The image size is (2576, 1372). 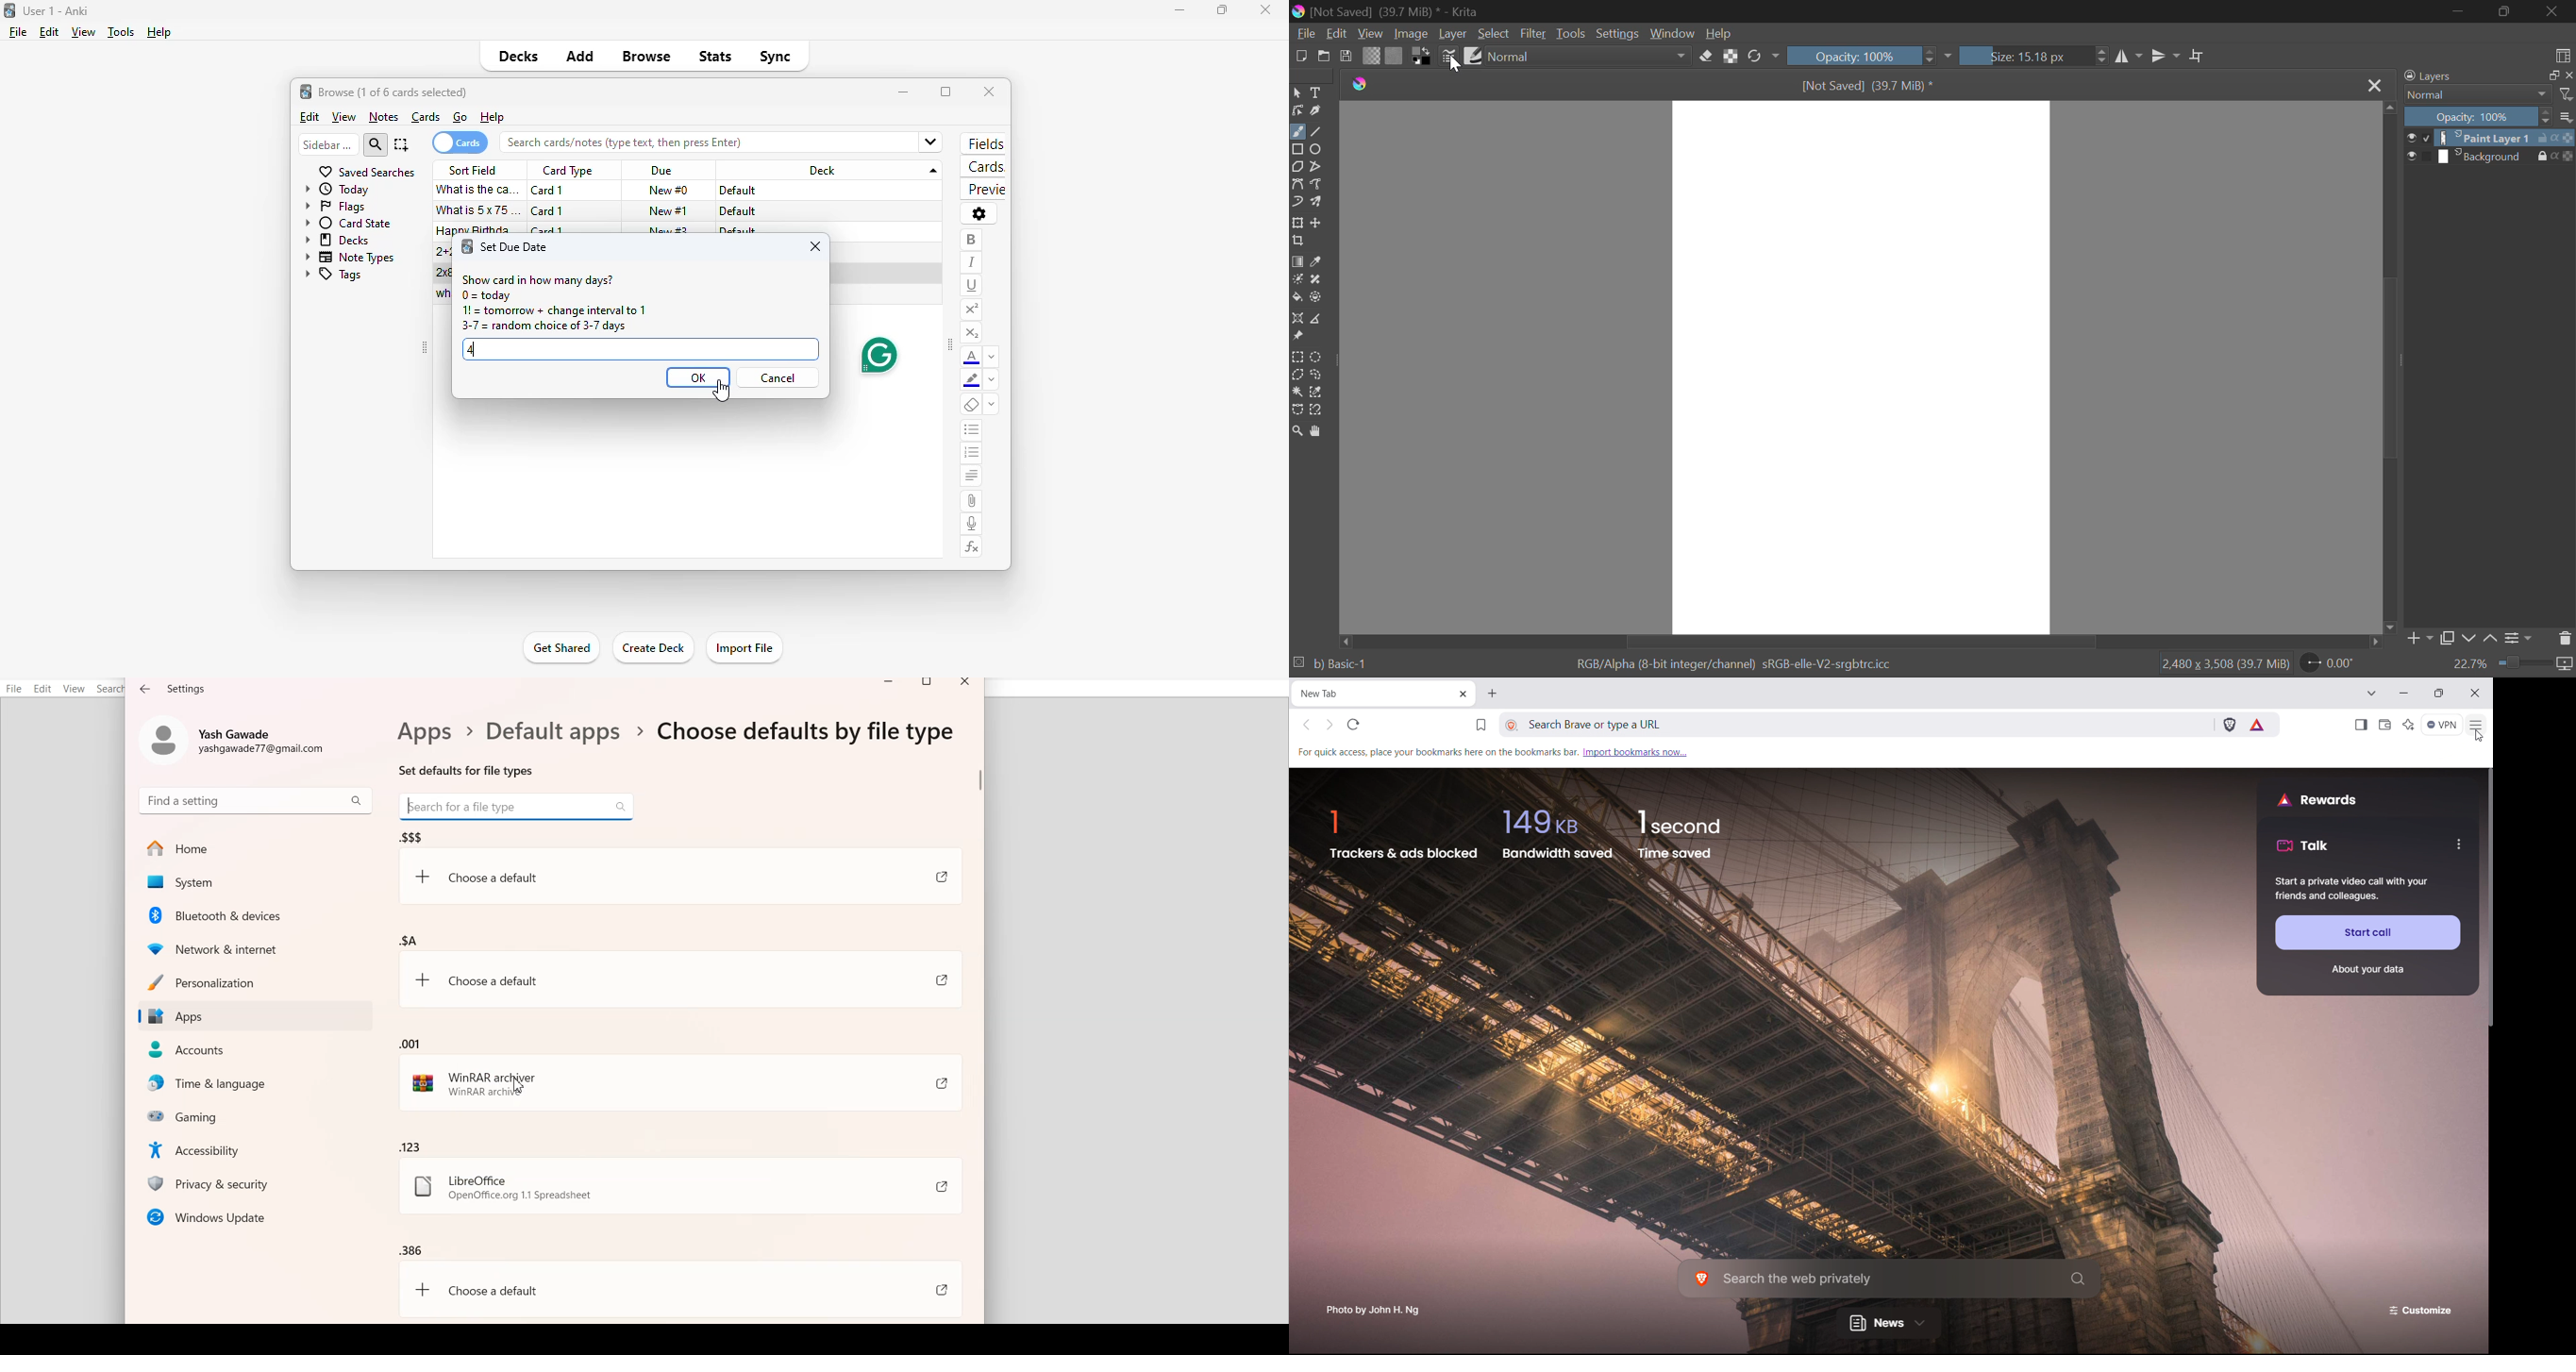 What do you see at coordinates (548, 211) in the screenshot?
I see `card 1` at bounding box center [548, 211].